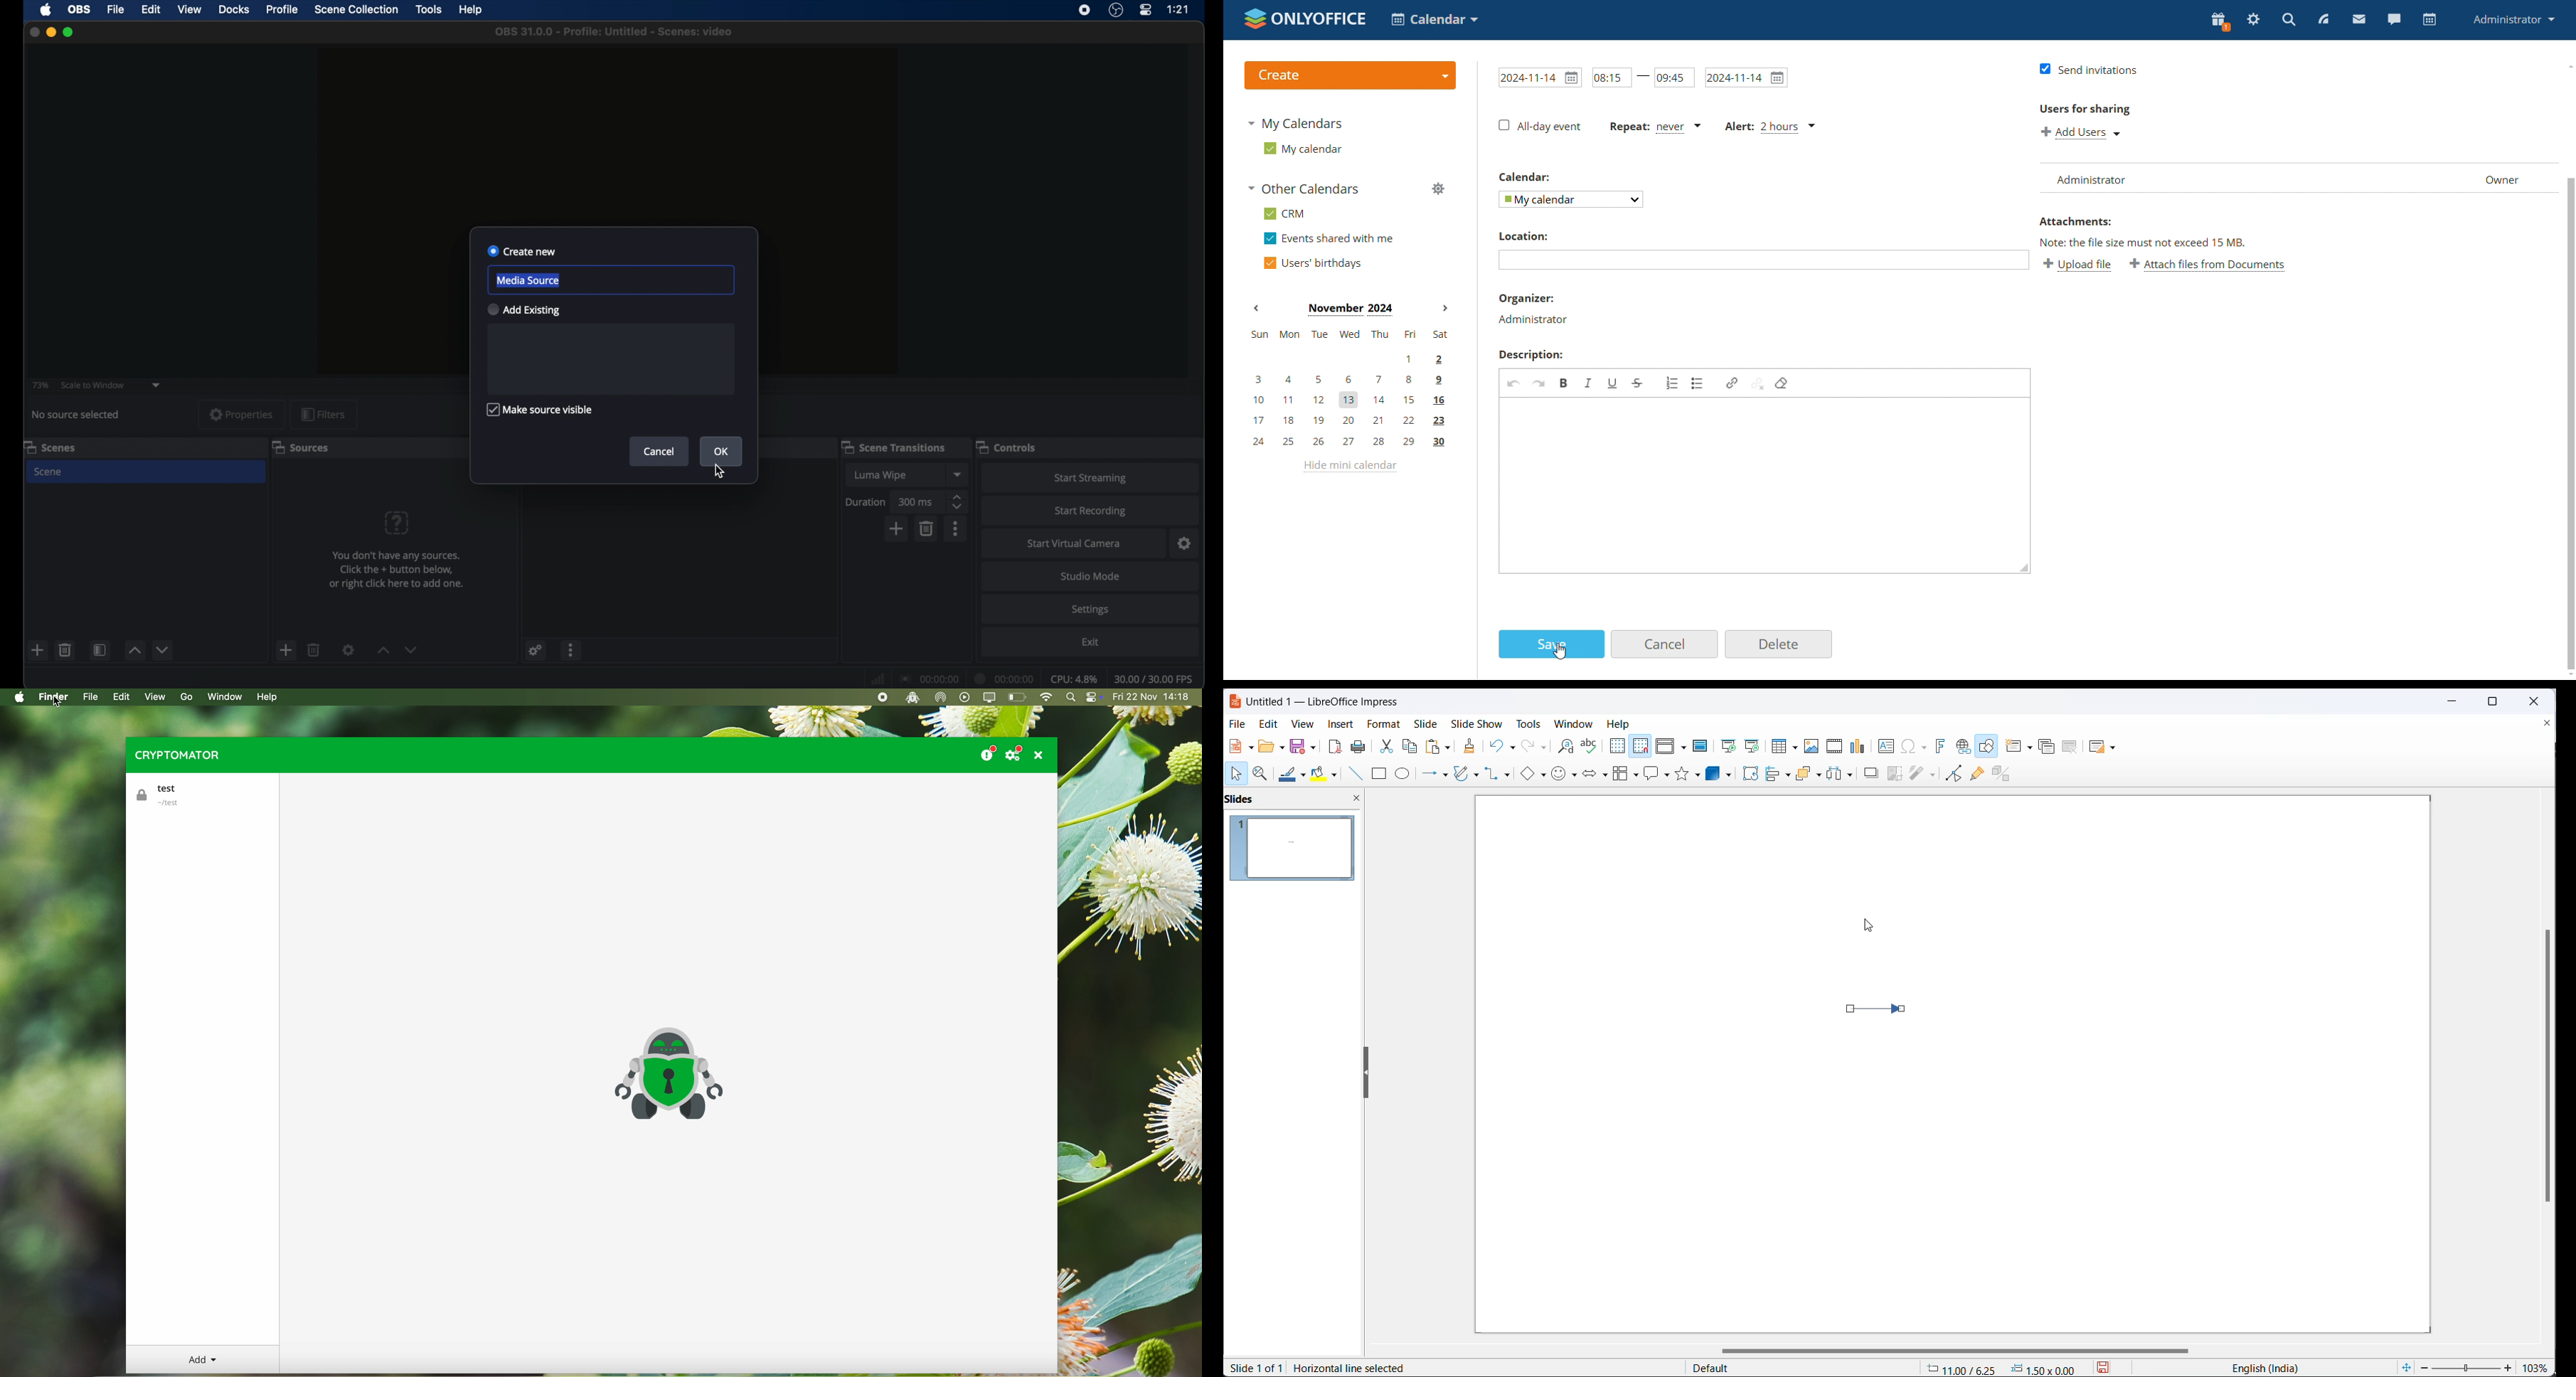  What do you see at coordinates (2539, 701) in the screenshot?
I see `close` at bounding box center [2539, 701].